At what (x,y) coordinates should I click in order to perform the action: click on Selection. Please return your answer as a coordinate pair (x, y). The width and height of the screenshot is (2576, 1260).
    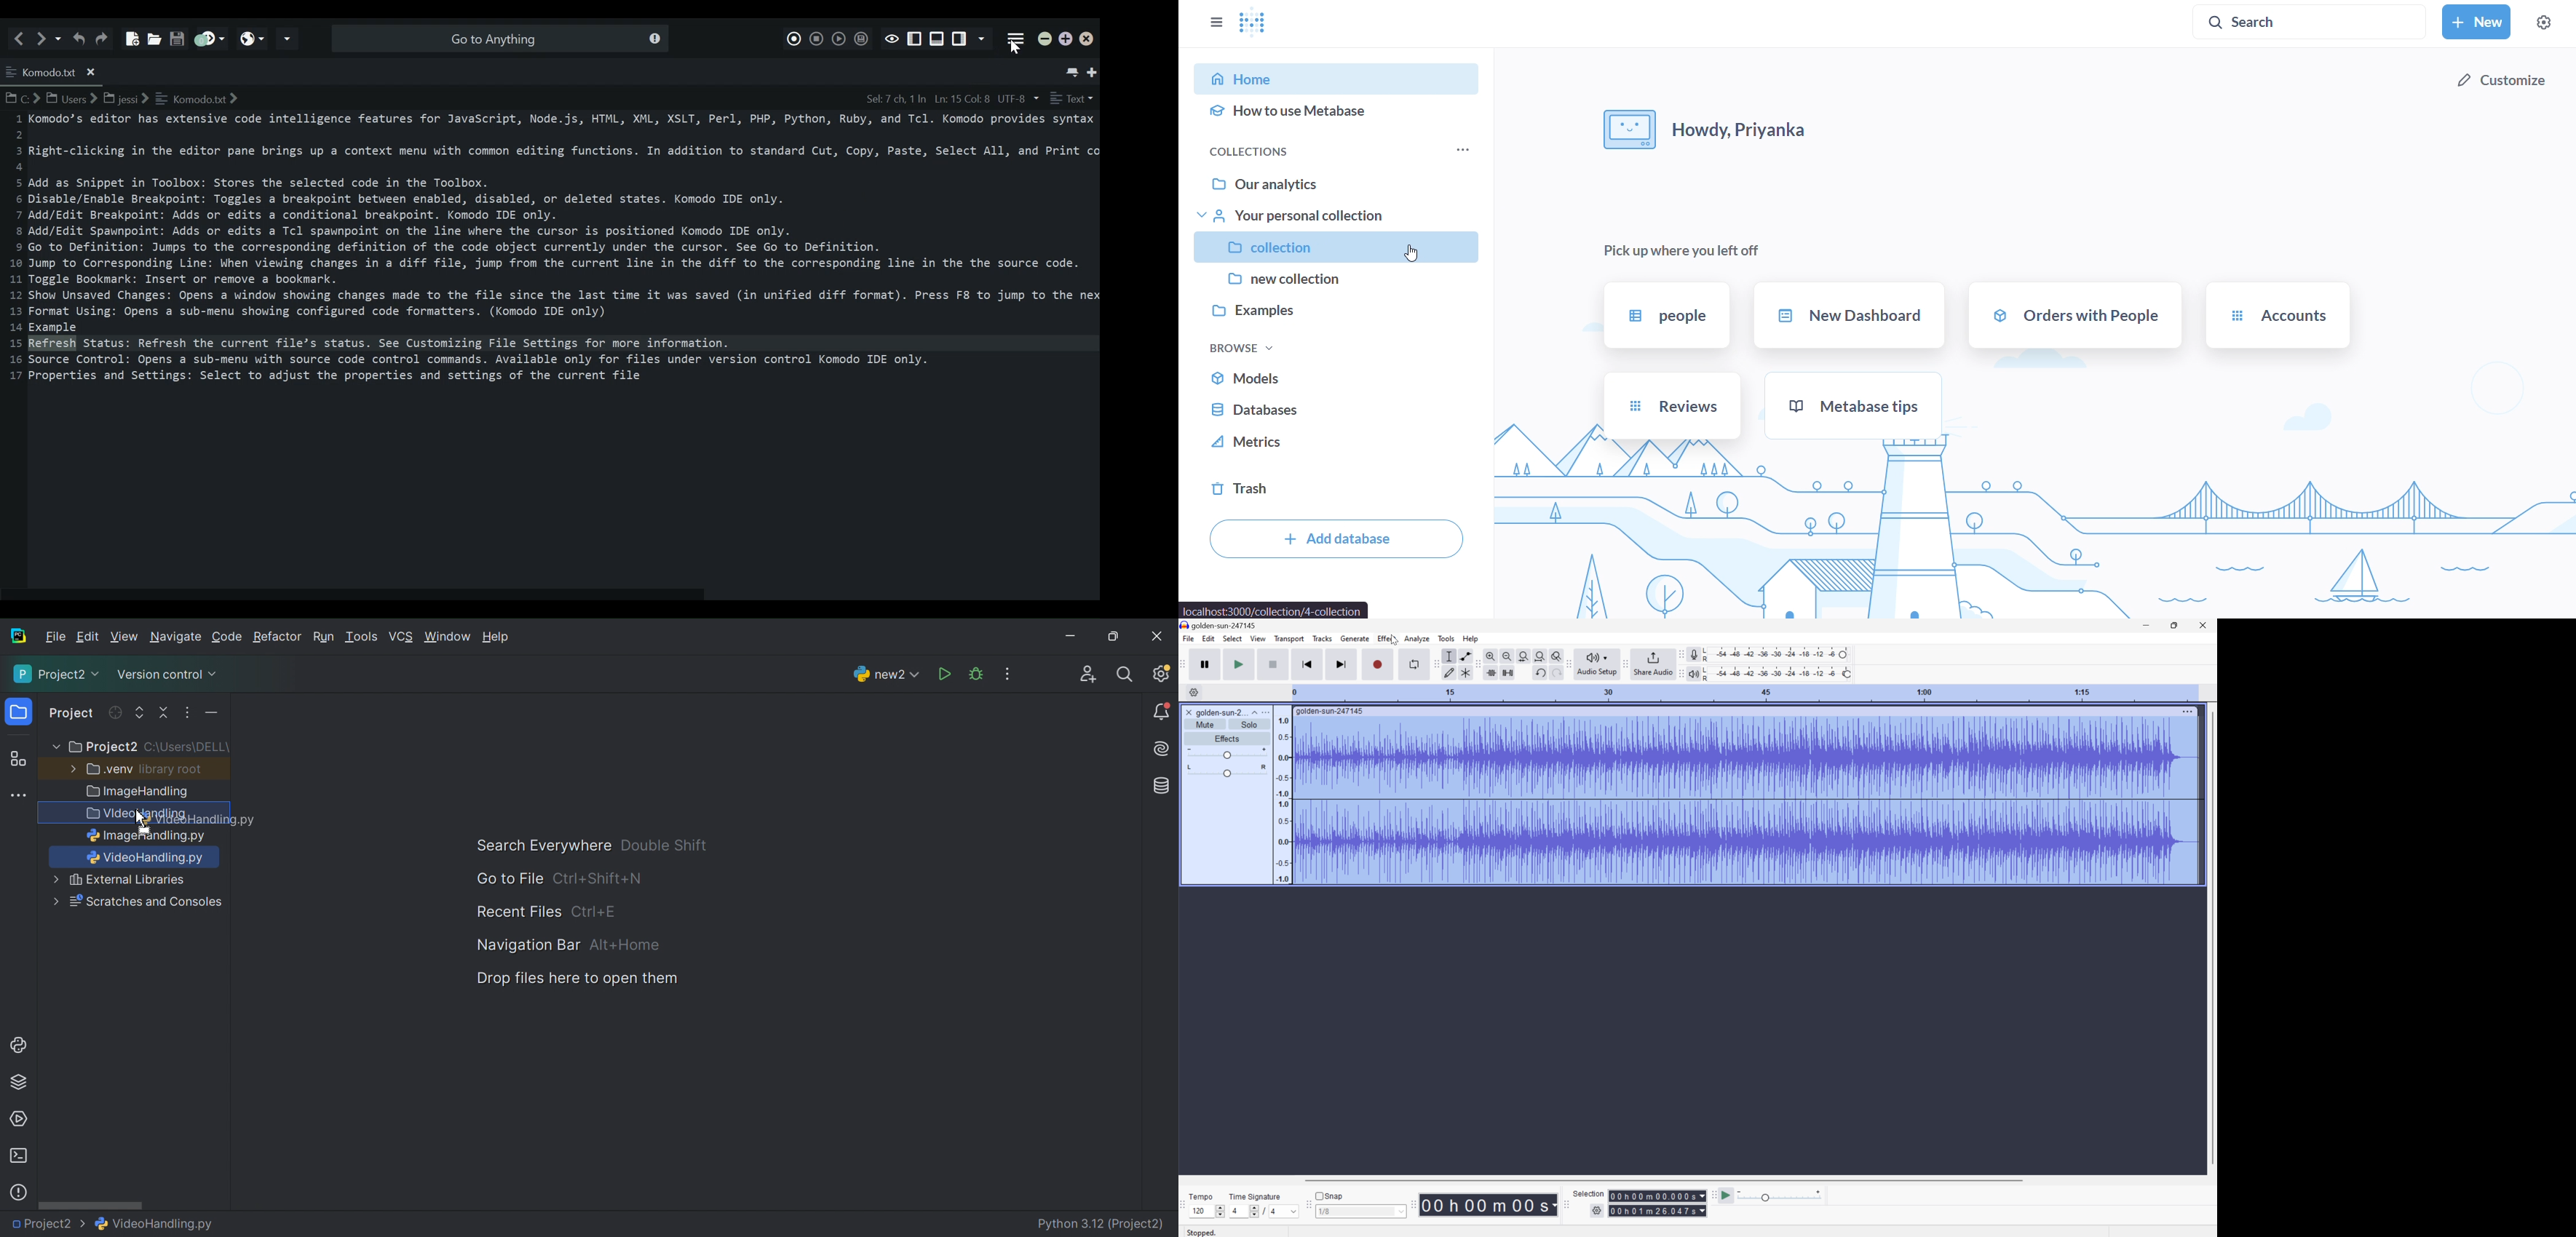
    Looking at the image, I should click on (1591, 1193).